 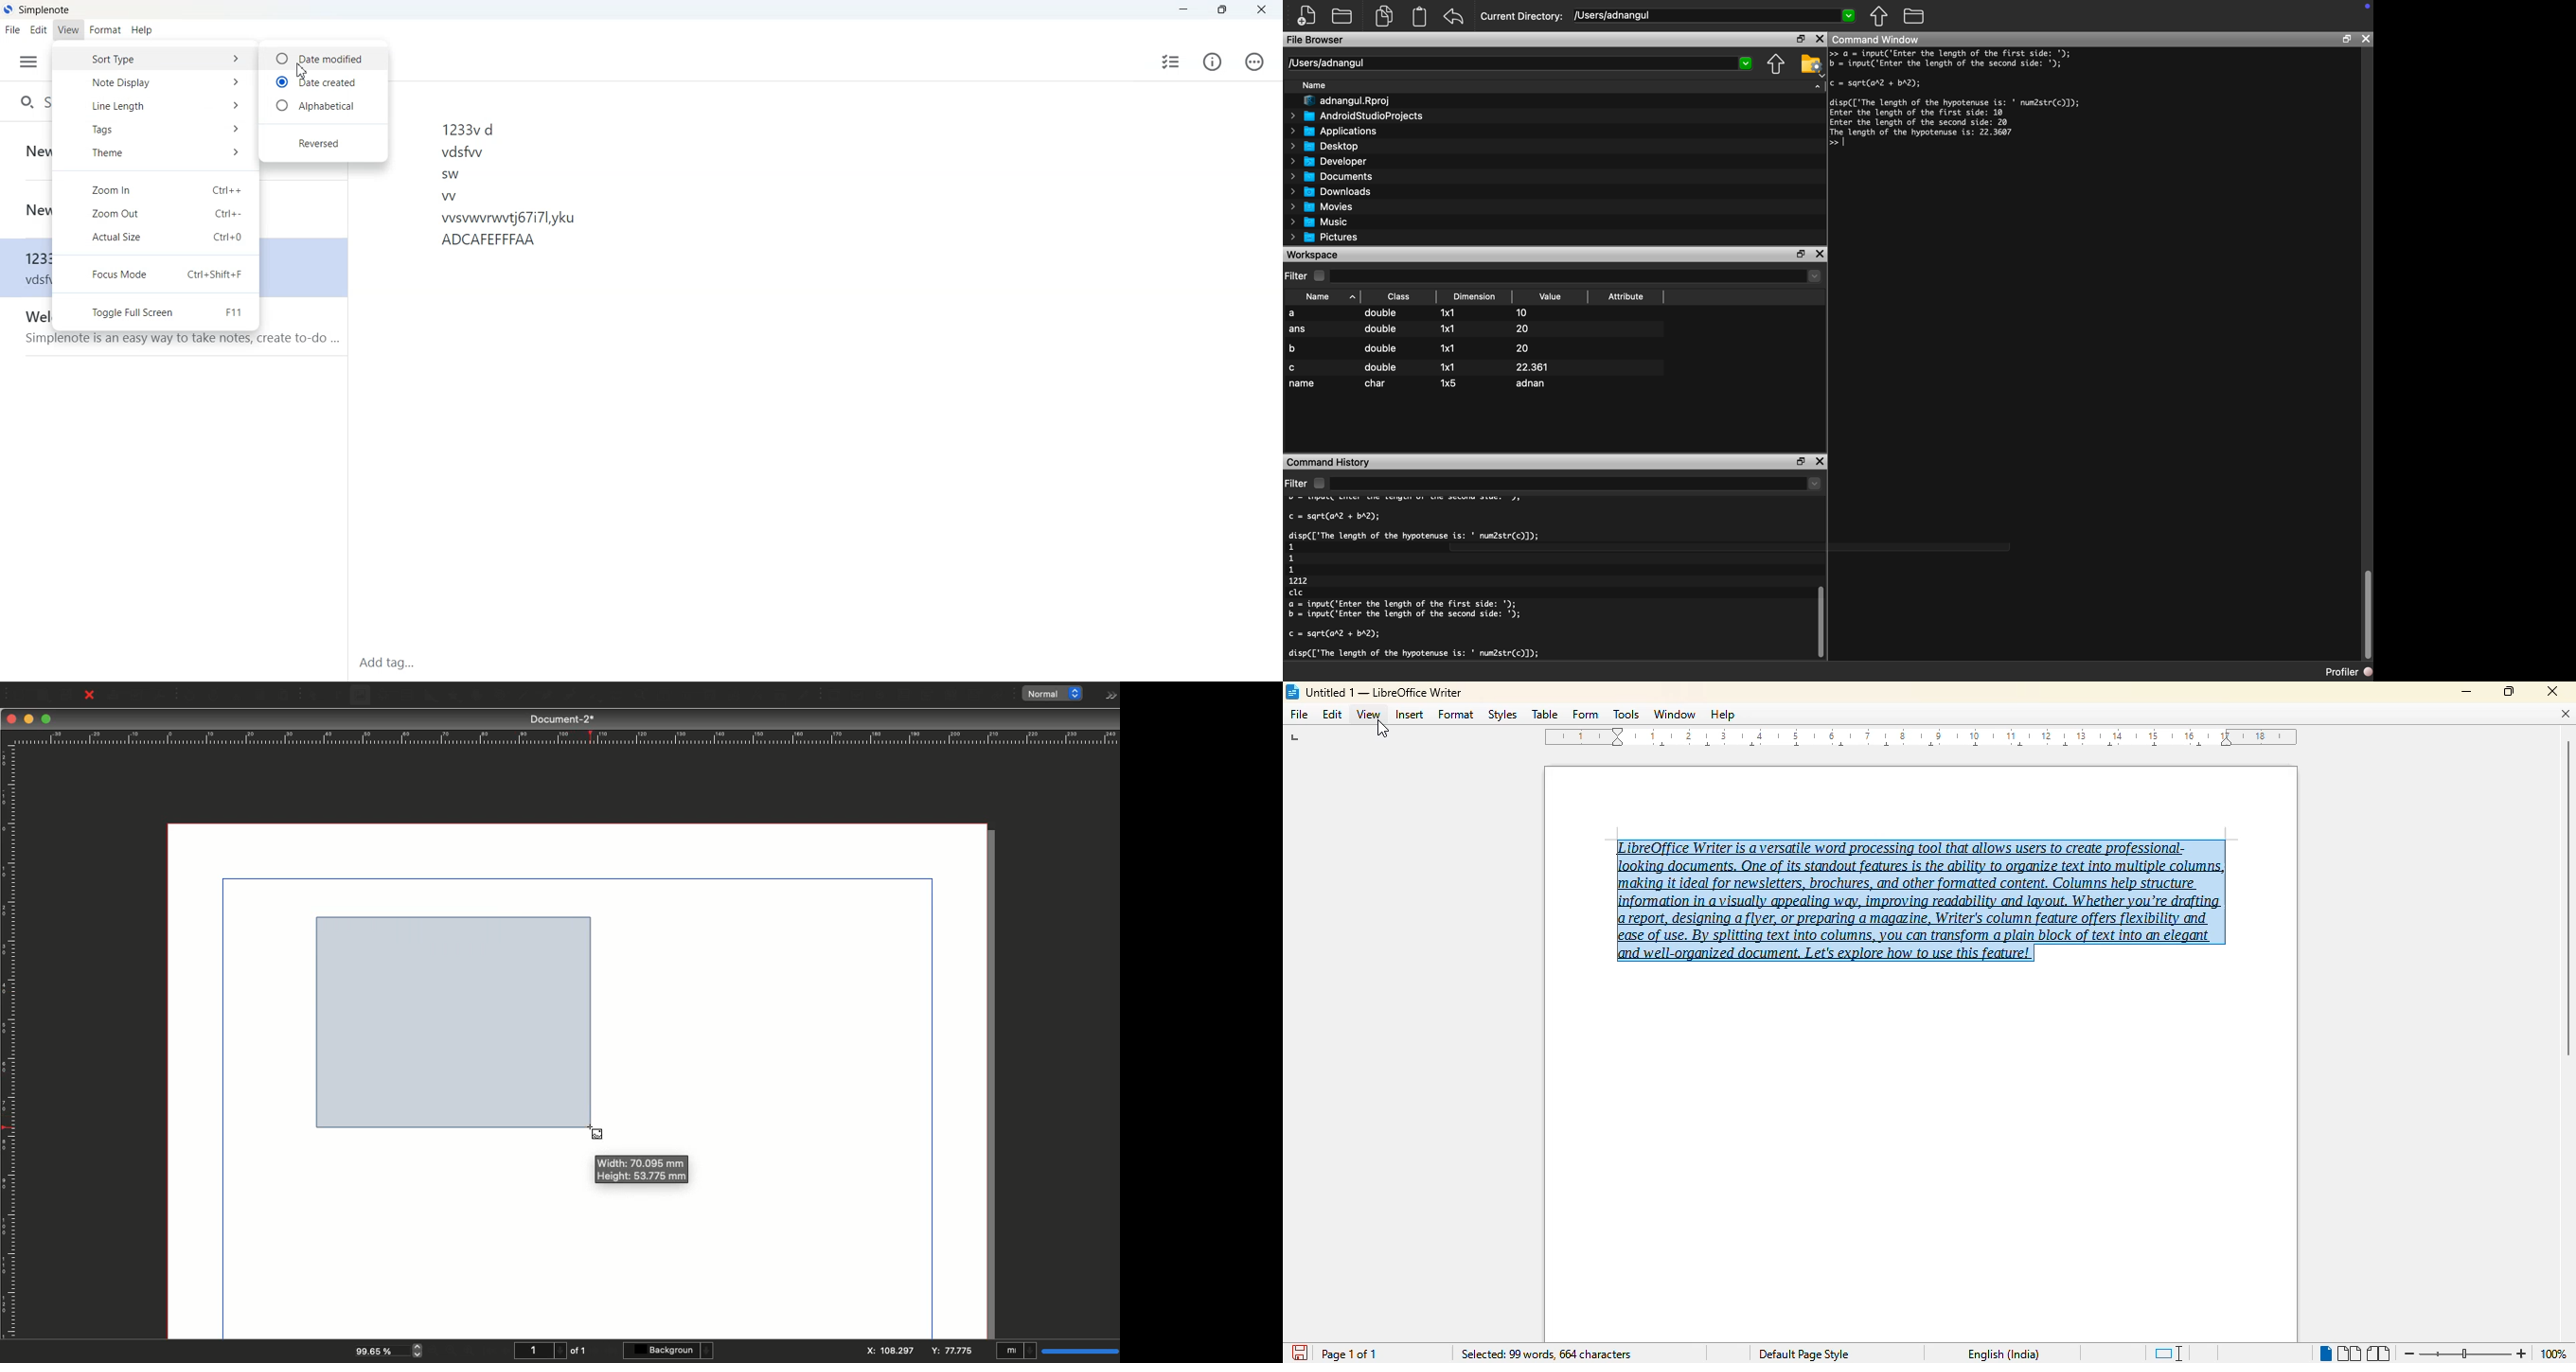 What do you see at coordinates (671, 1351) in the screenshot?
I see `Background` at bounding box center [671, 1351].